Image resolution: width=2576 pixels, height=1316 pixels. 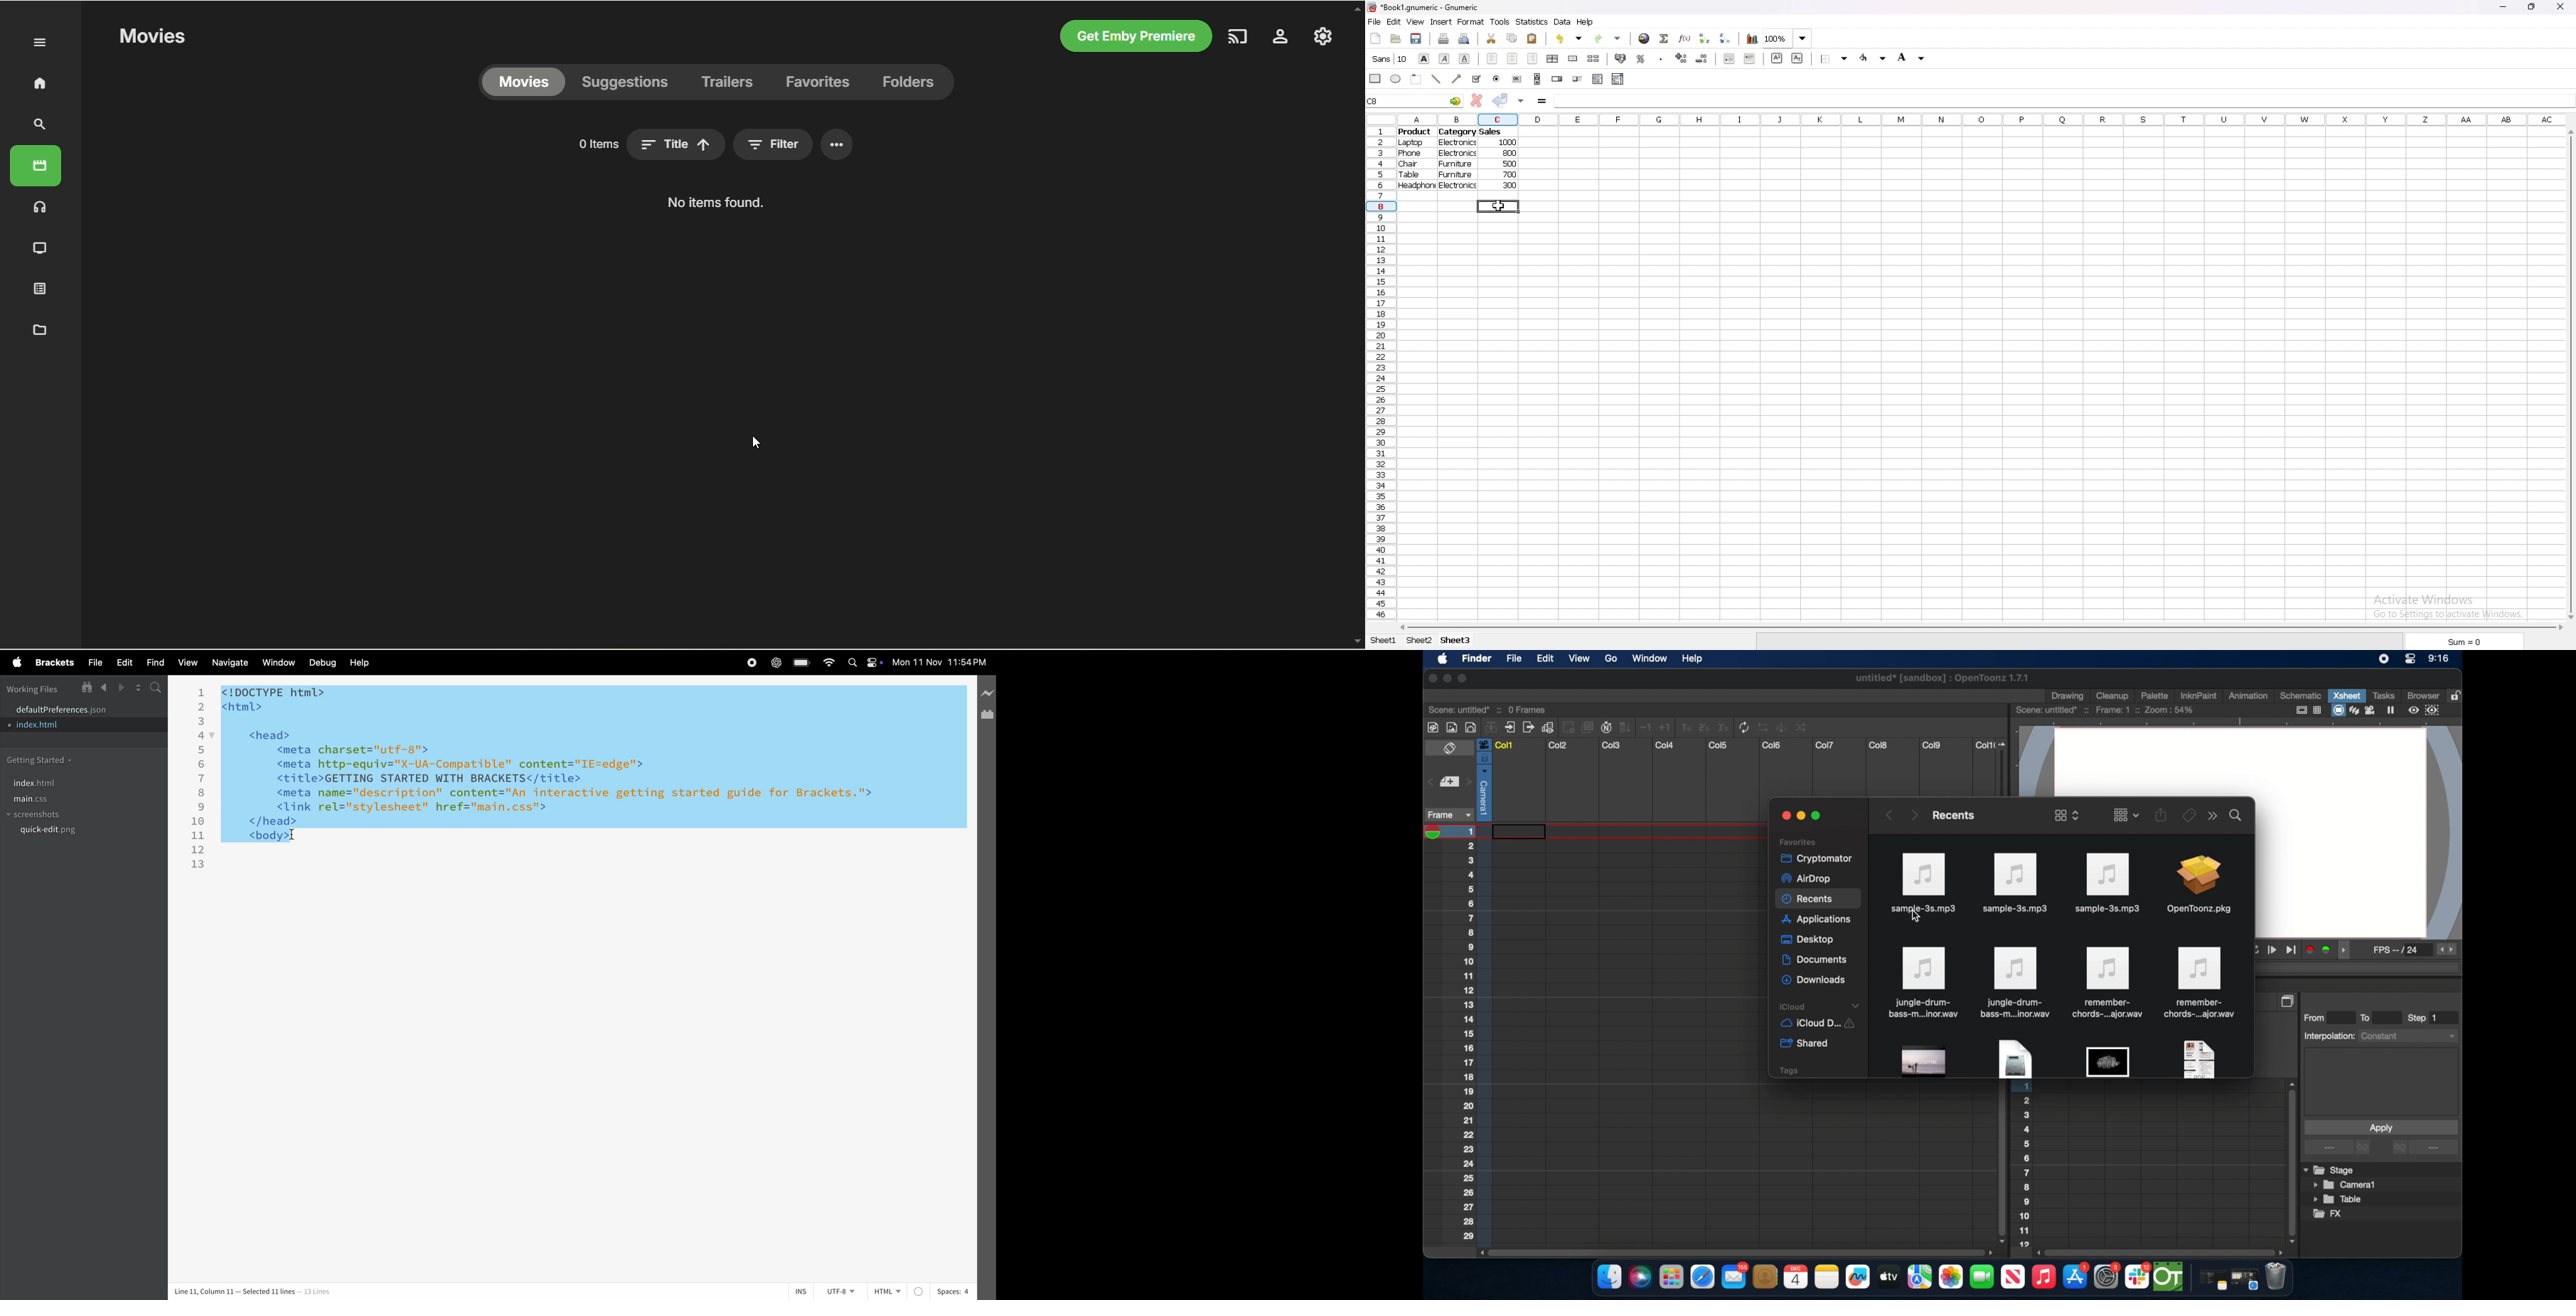 I want to click on frame, so click(x=1416, y=79).